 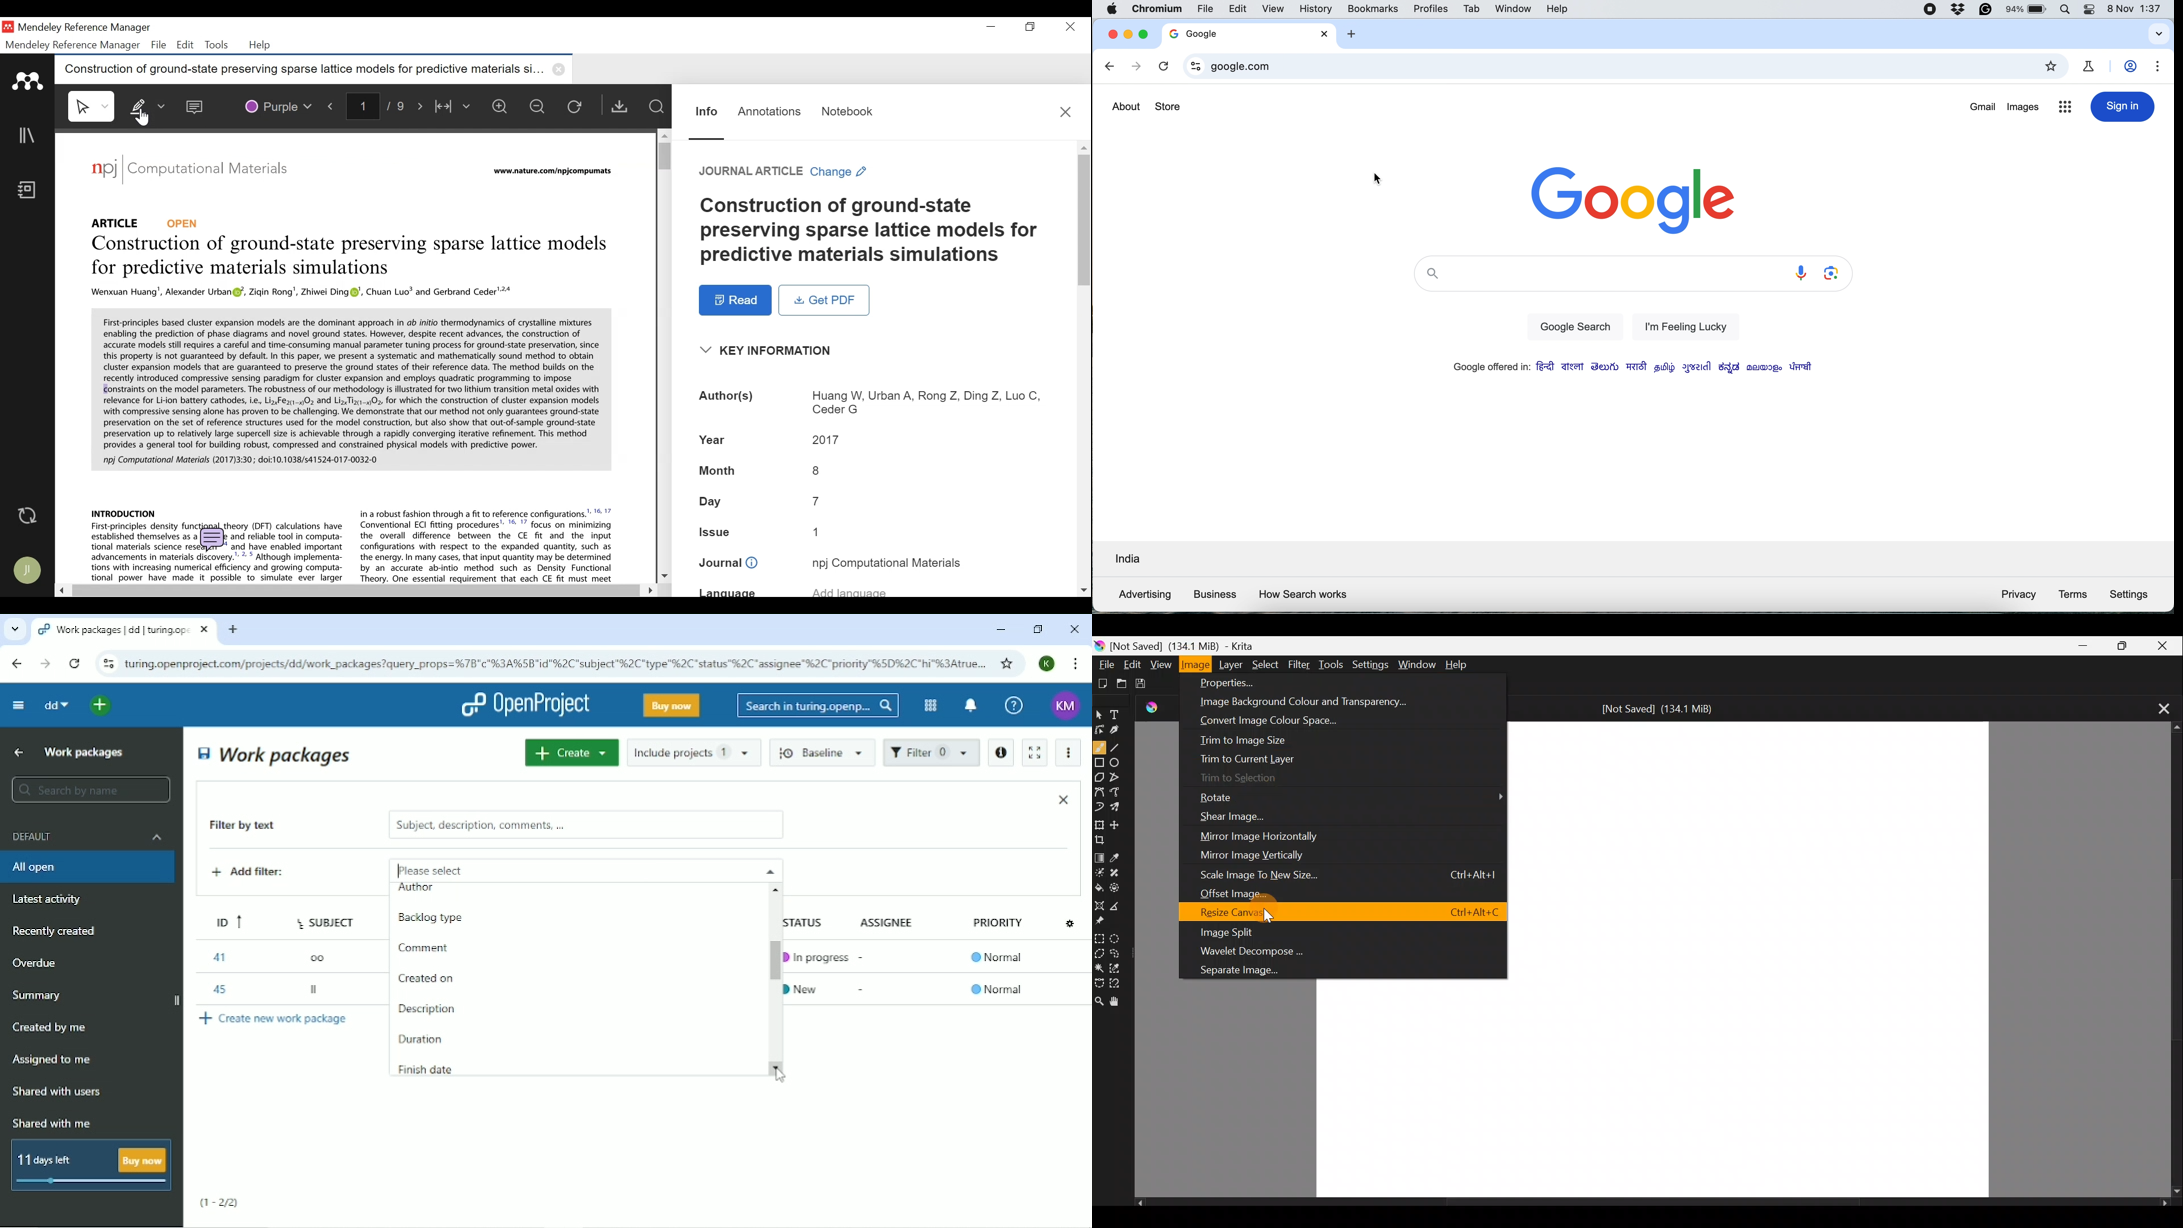 What do you see at coordinates (16, 663) in the screenshot?
I see `Back` at bounding box center [16, 663].